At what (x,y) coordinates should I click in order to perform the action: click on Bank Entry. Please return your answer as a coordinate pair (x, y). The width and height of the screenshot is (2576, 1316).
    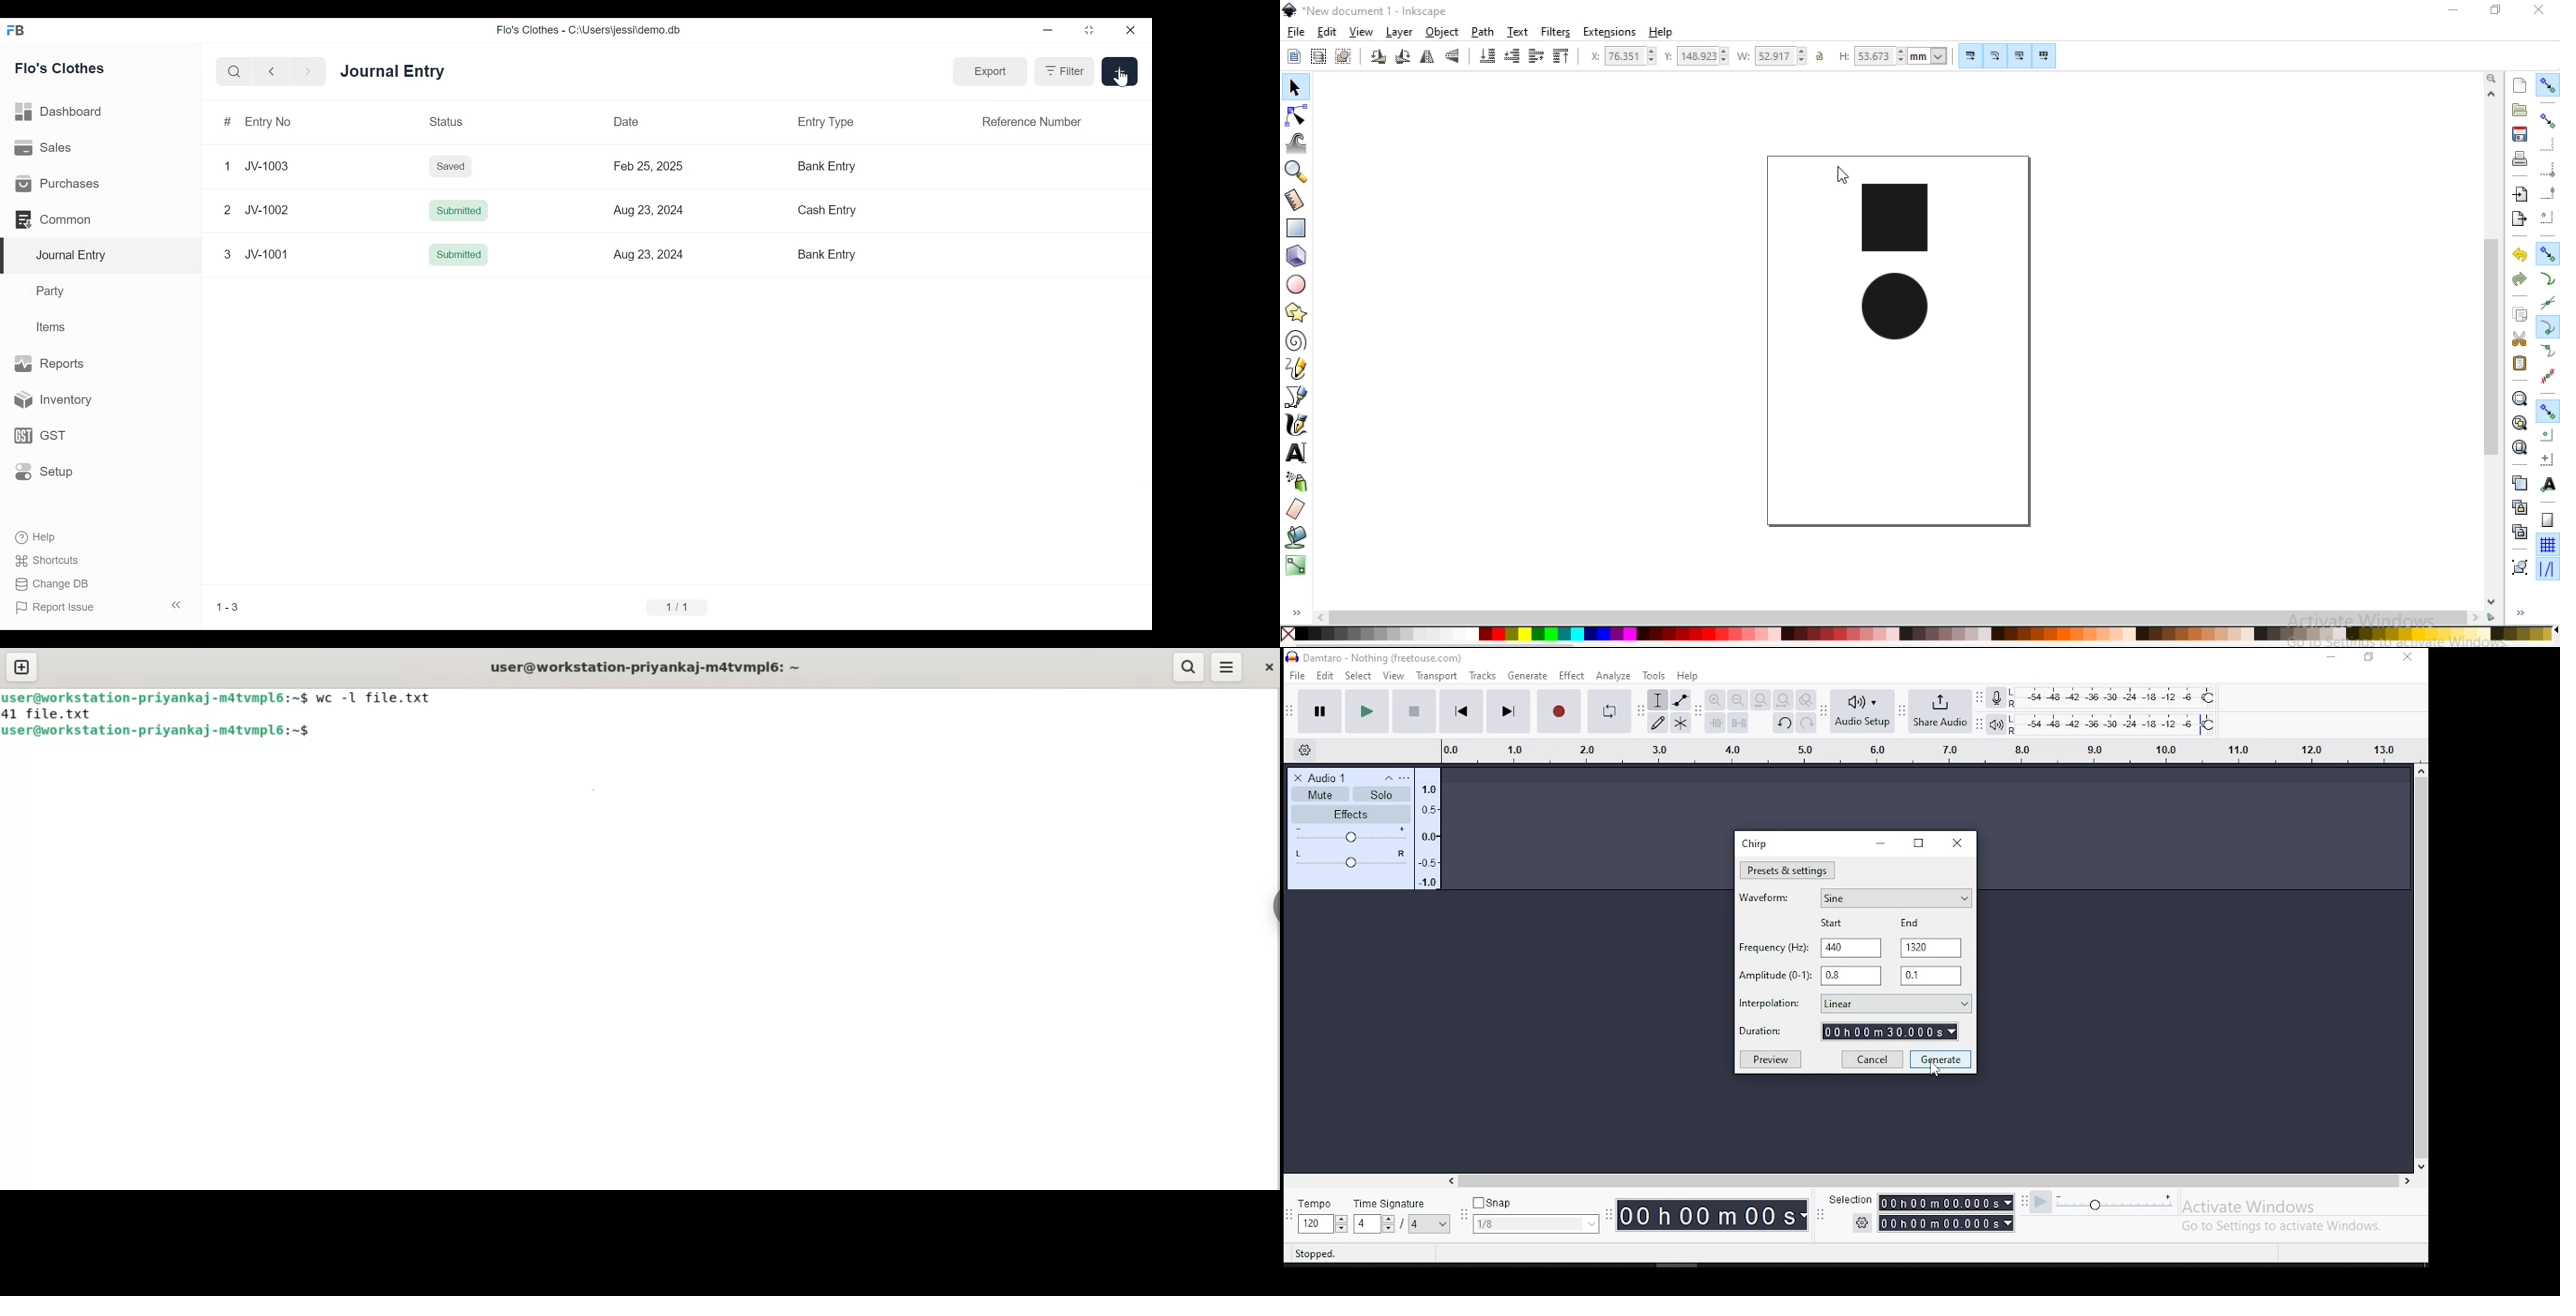
    Looking at the image, I should click on (826, 254).